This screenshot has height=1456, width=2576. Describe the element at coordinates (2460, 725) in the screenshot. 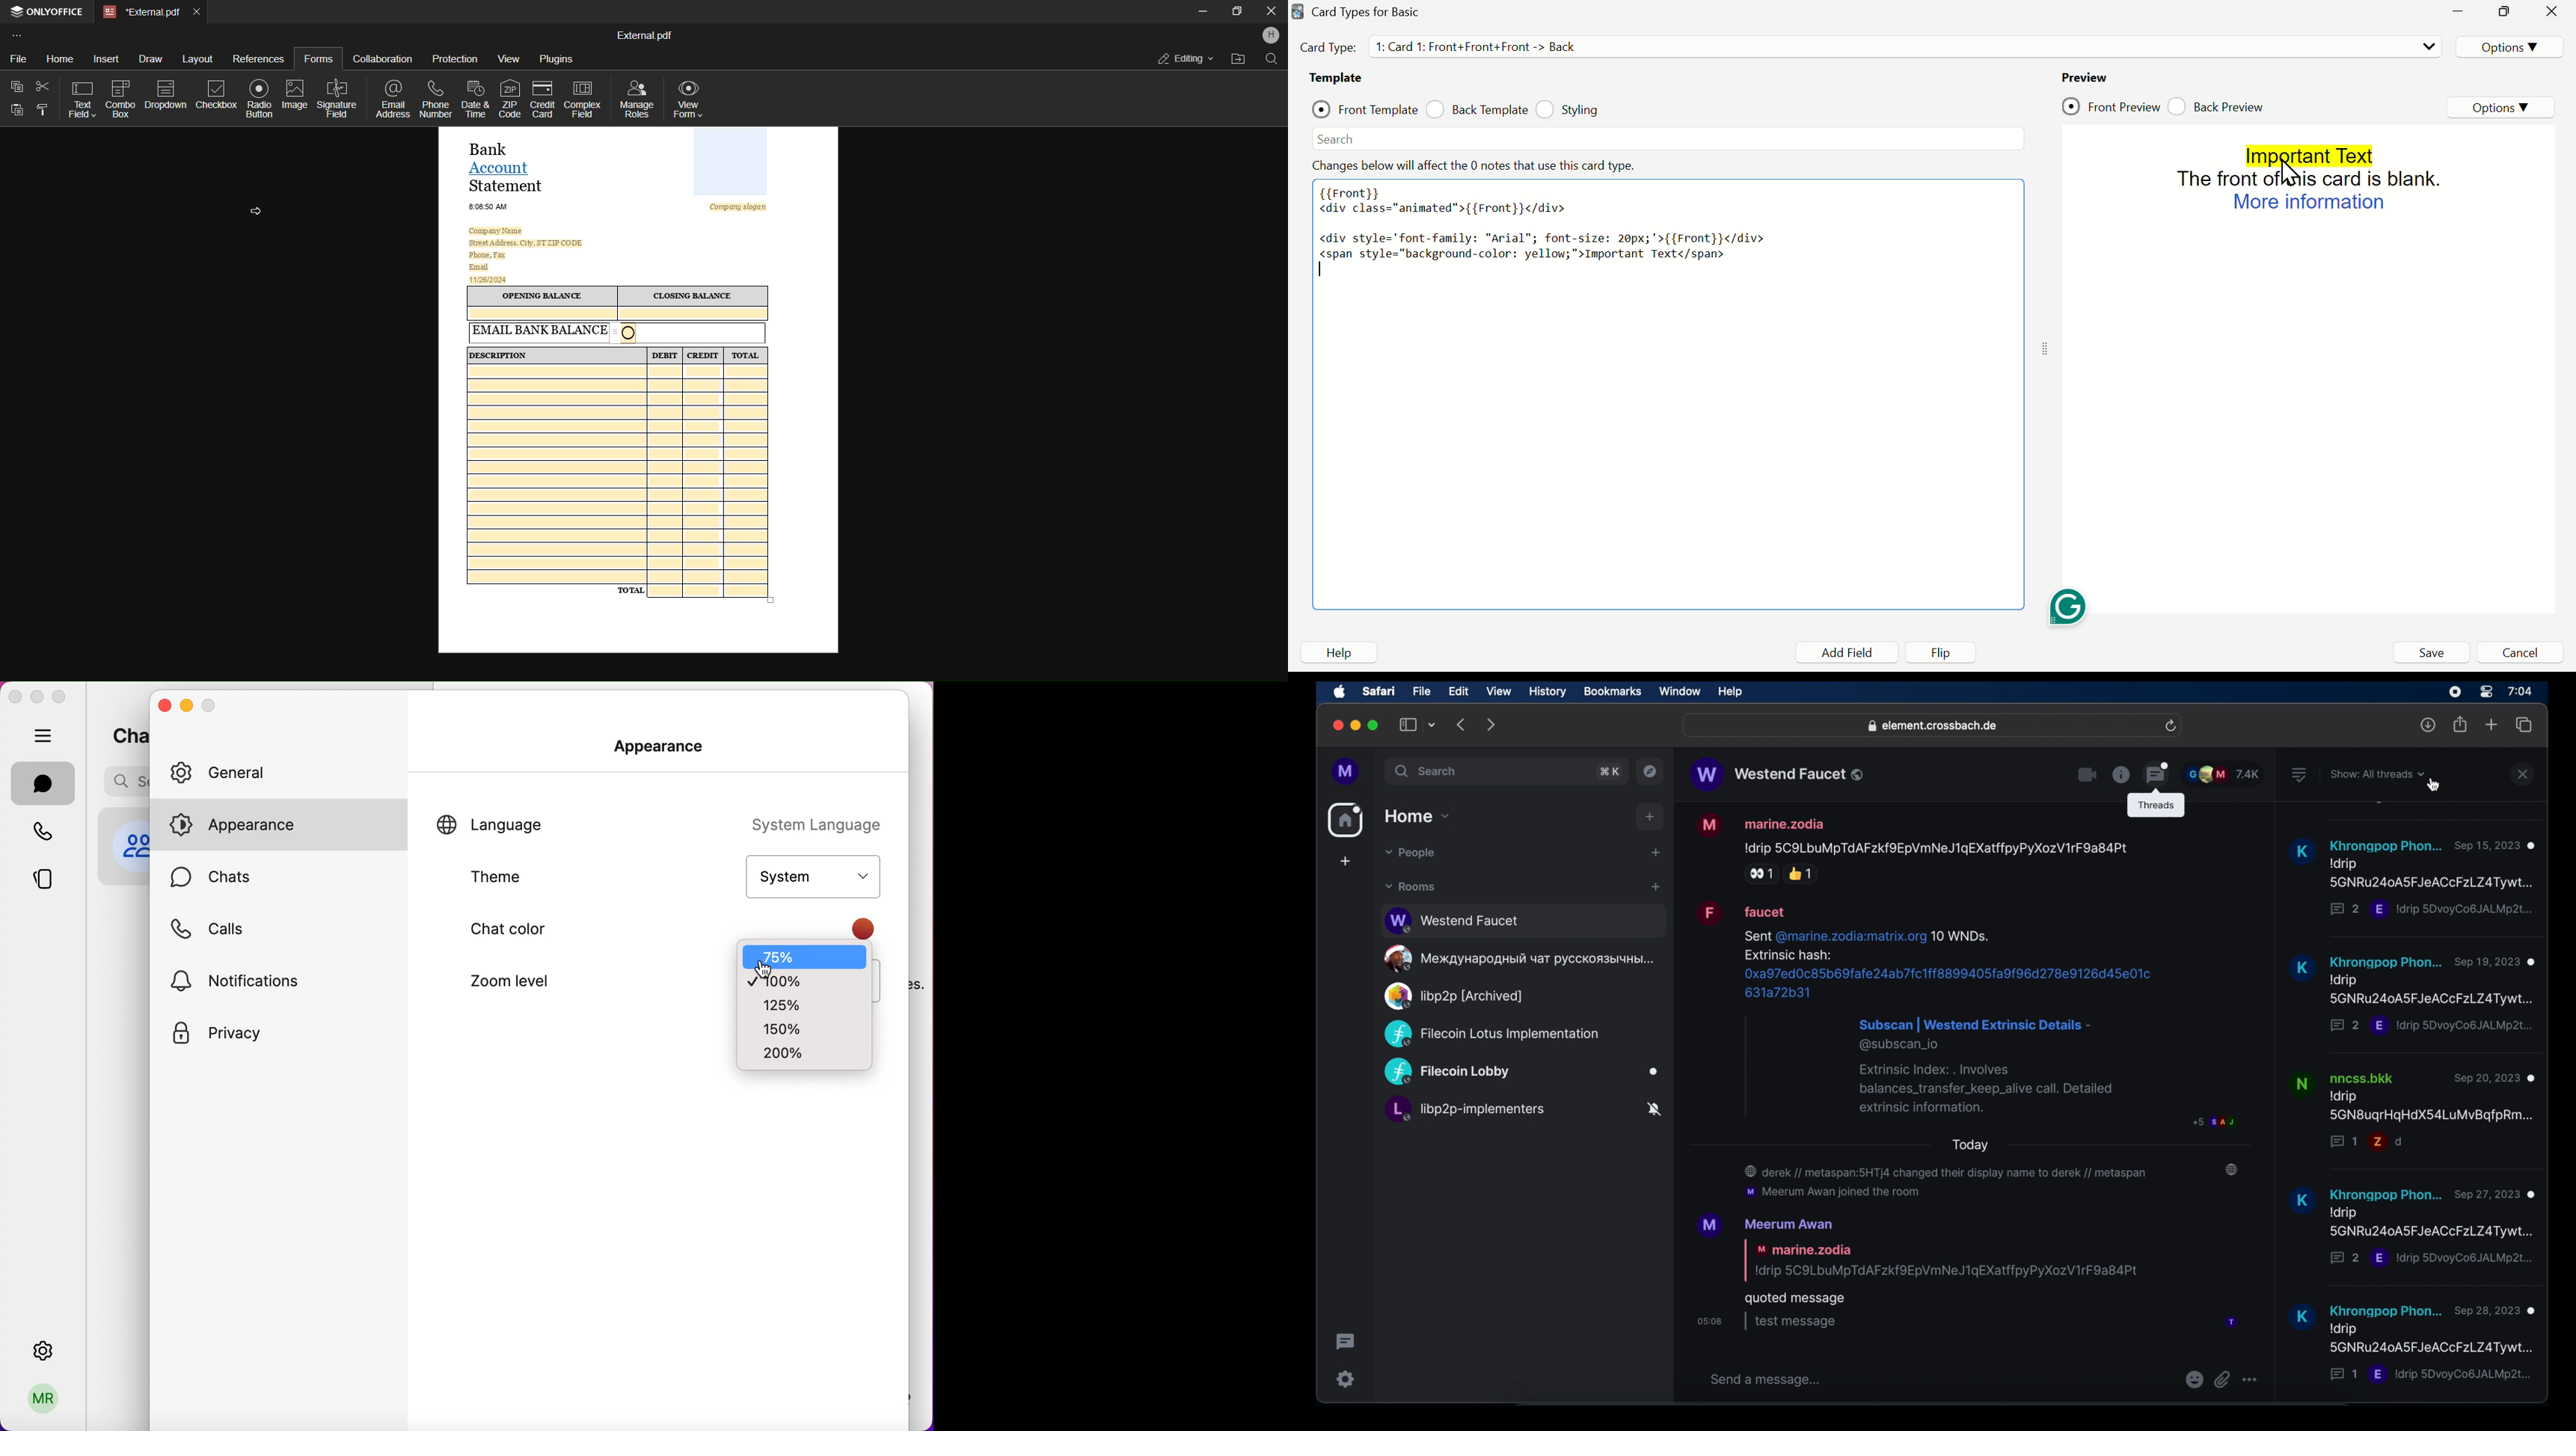

I see `share` at that location.